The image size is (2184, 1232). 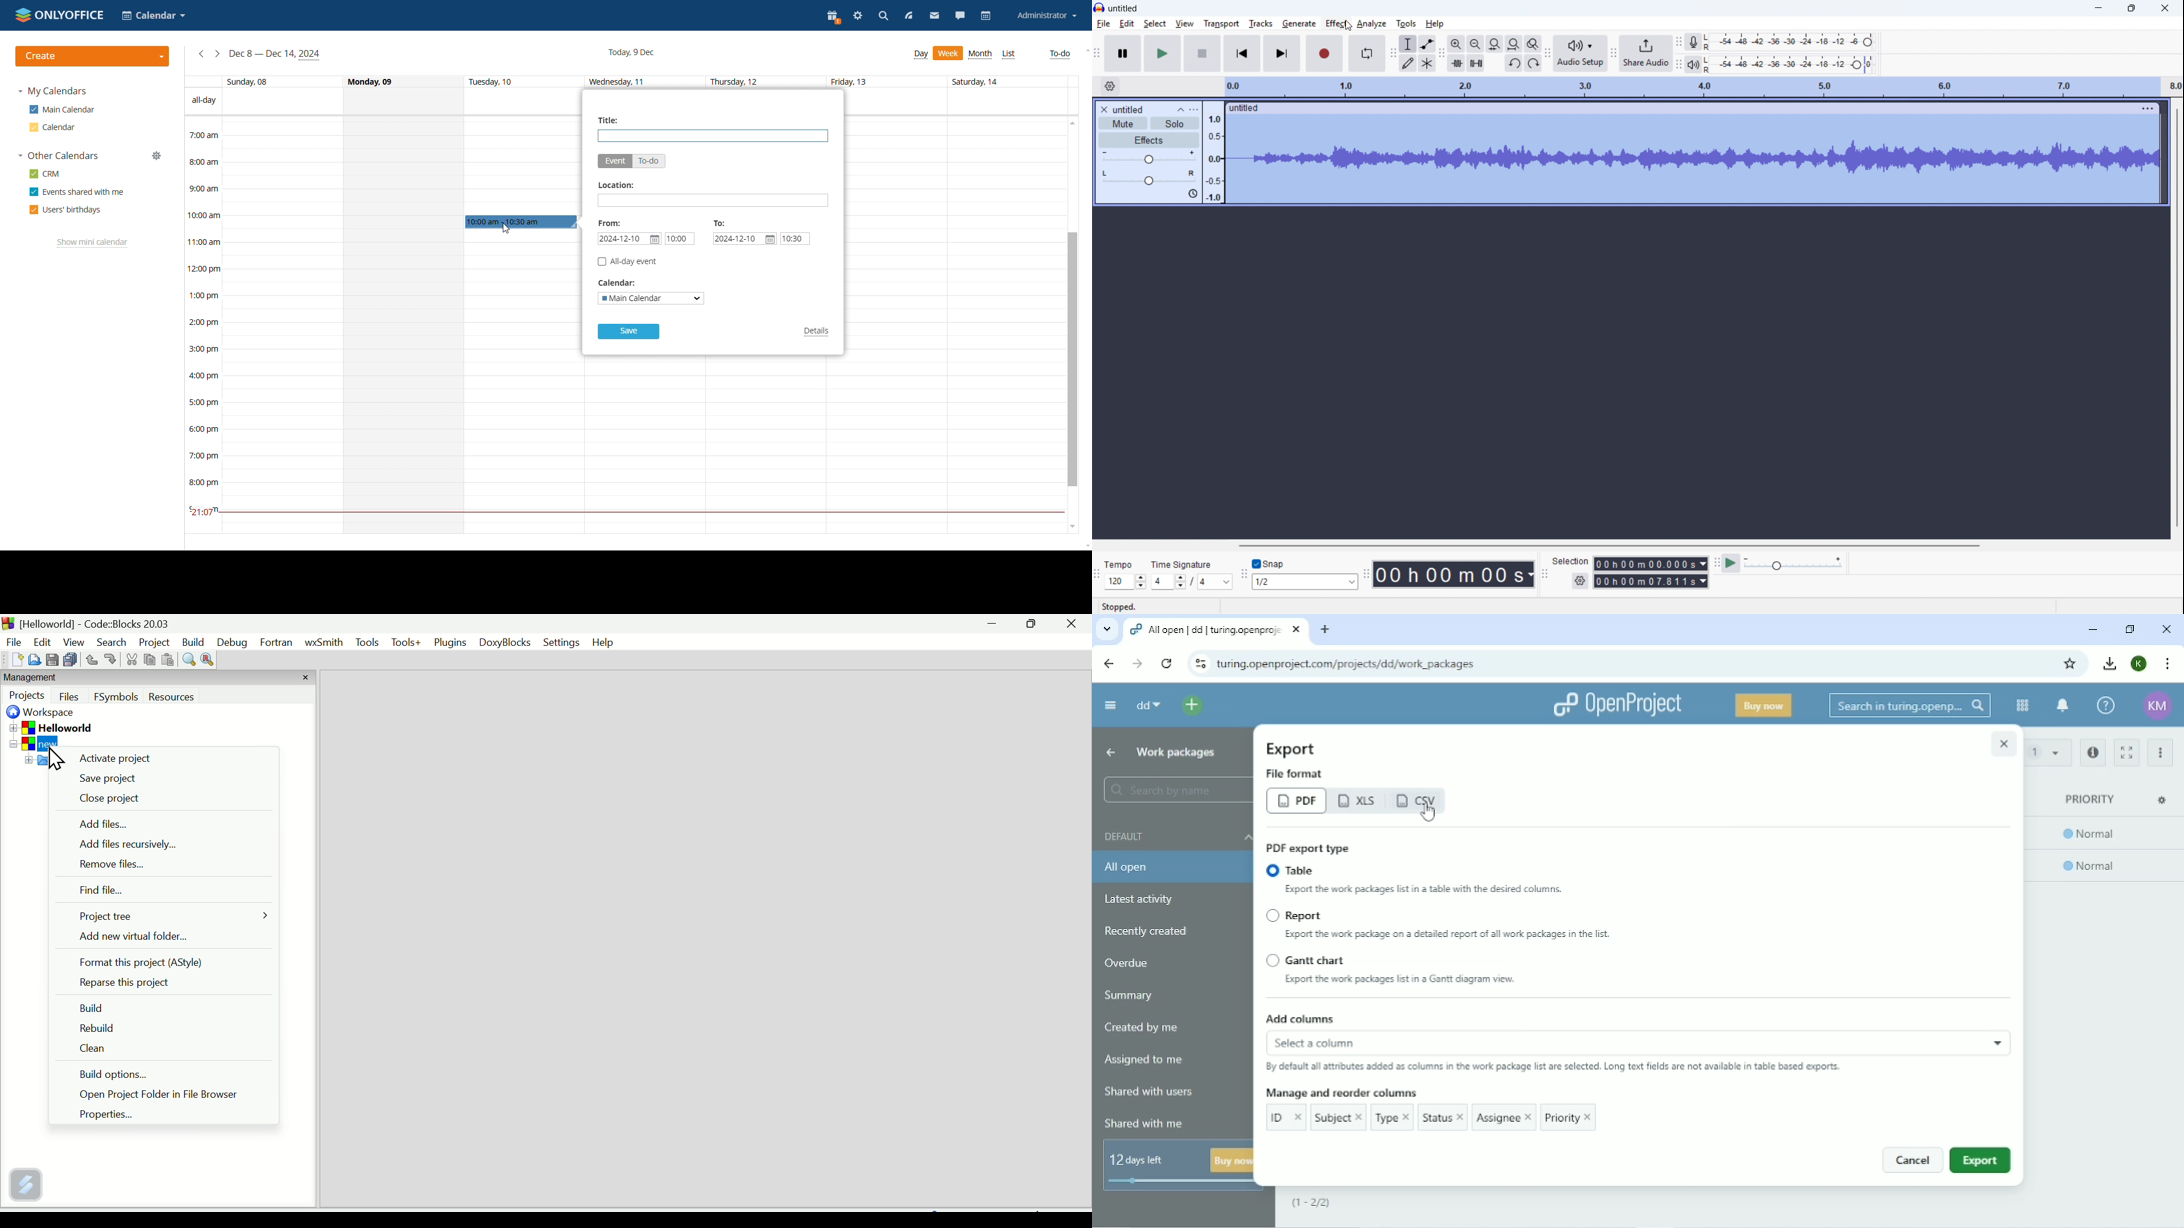 What do you see at coordinates (1242, 53) in the screenshot?
I see `skip to start` at bounding box center [1242, 53].